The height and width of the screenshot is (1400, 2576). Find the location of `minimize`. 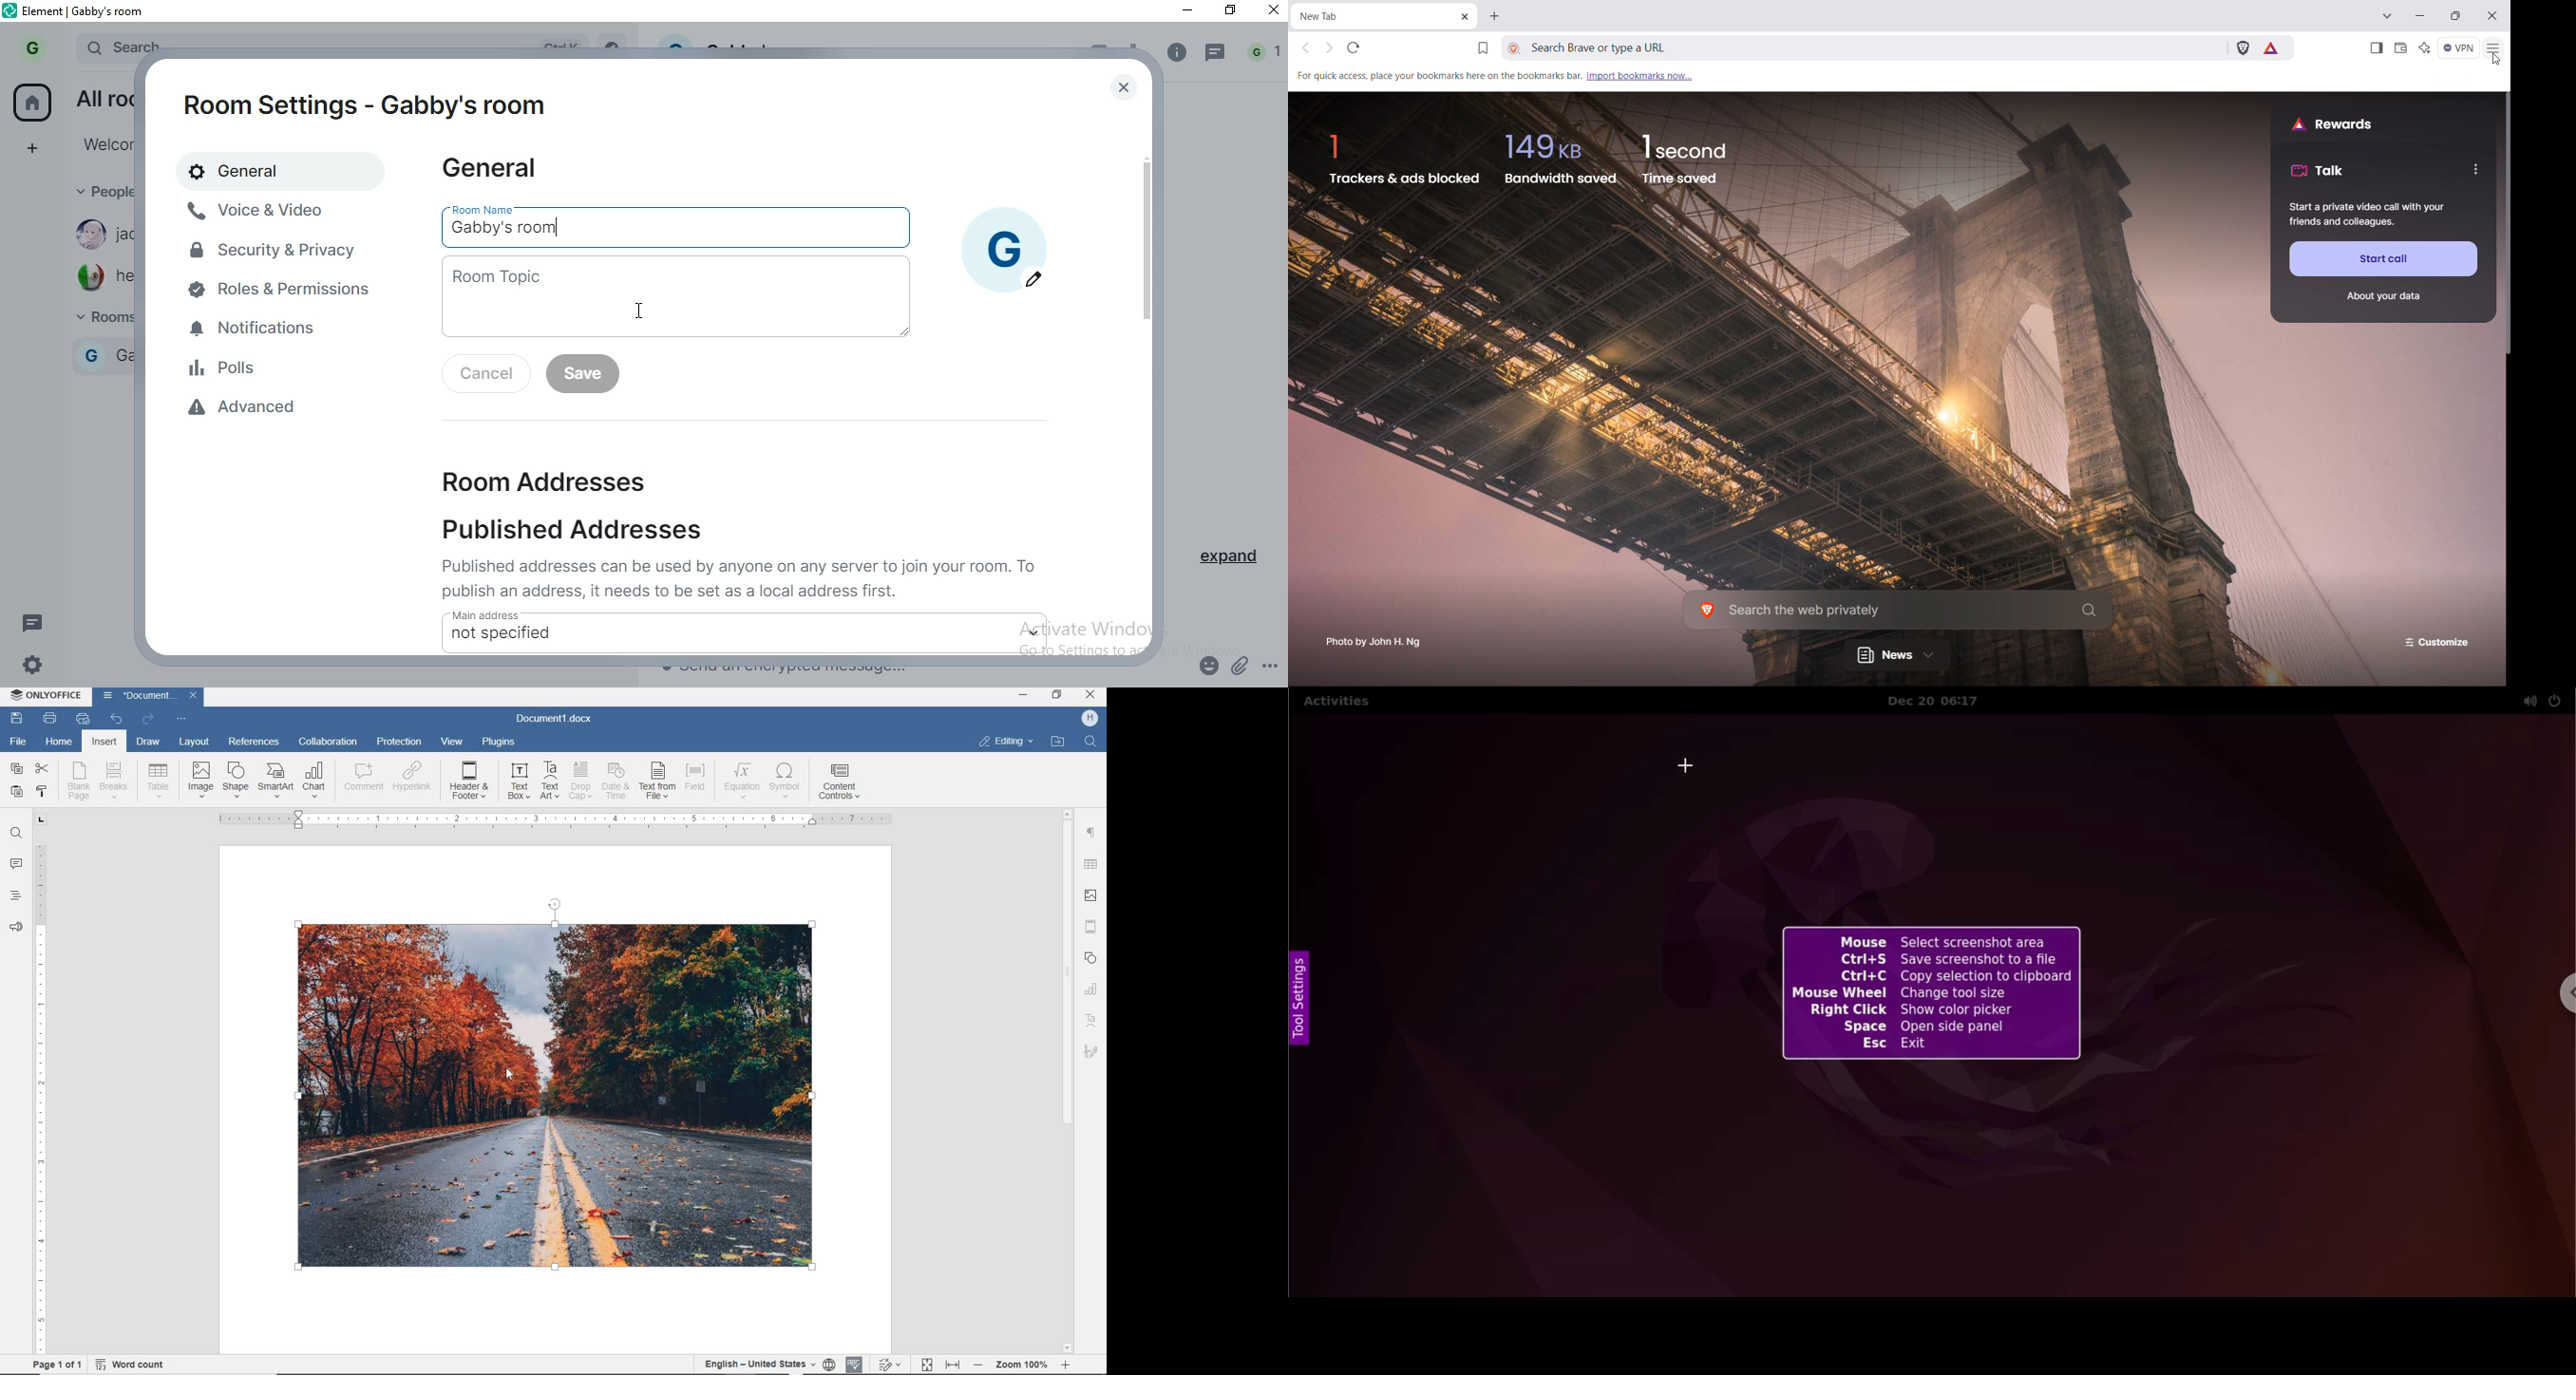

minimize is located at coordinates (1022, 694).